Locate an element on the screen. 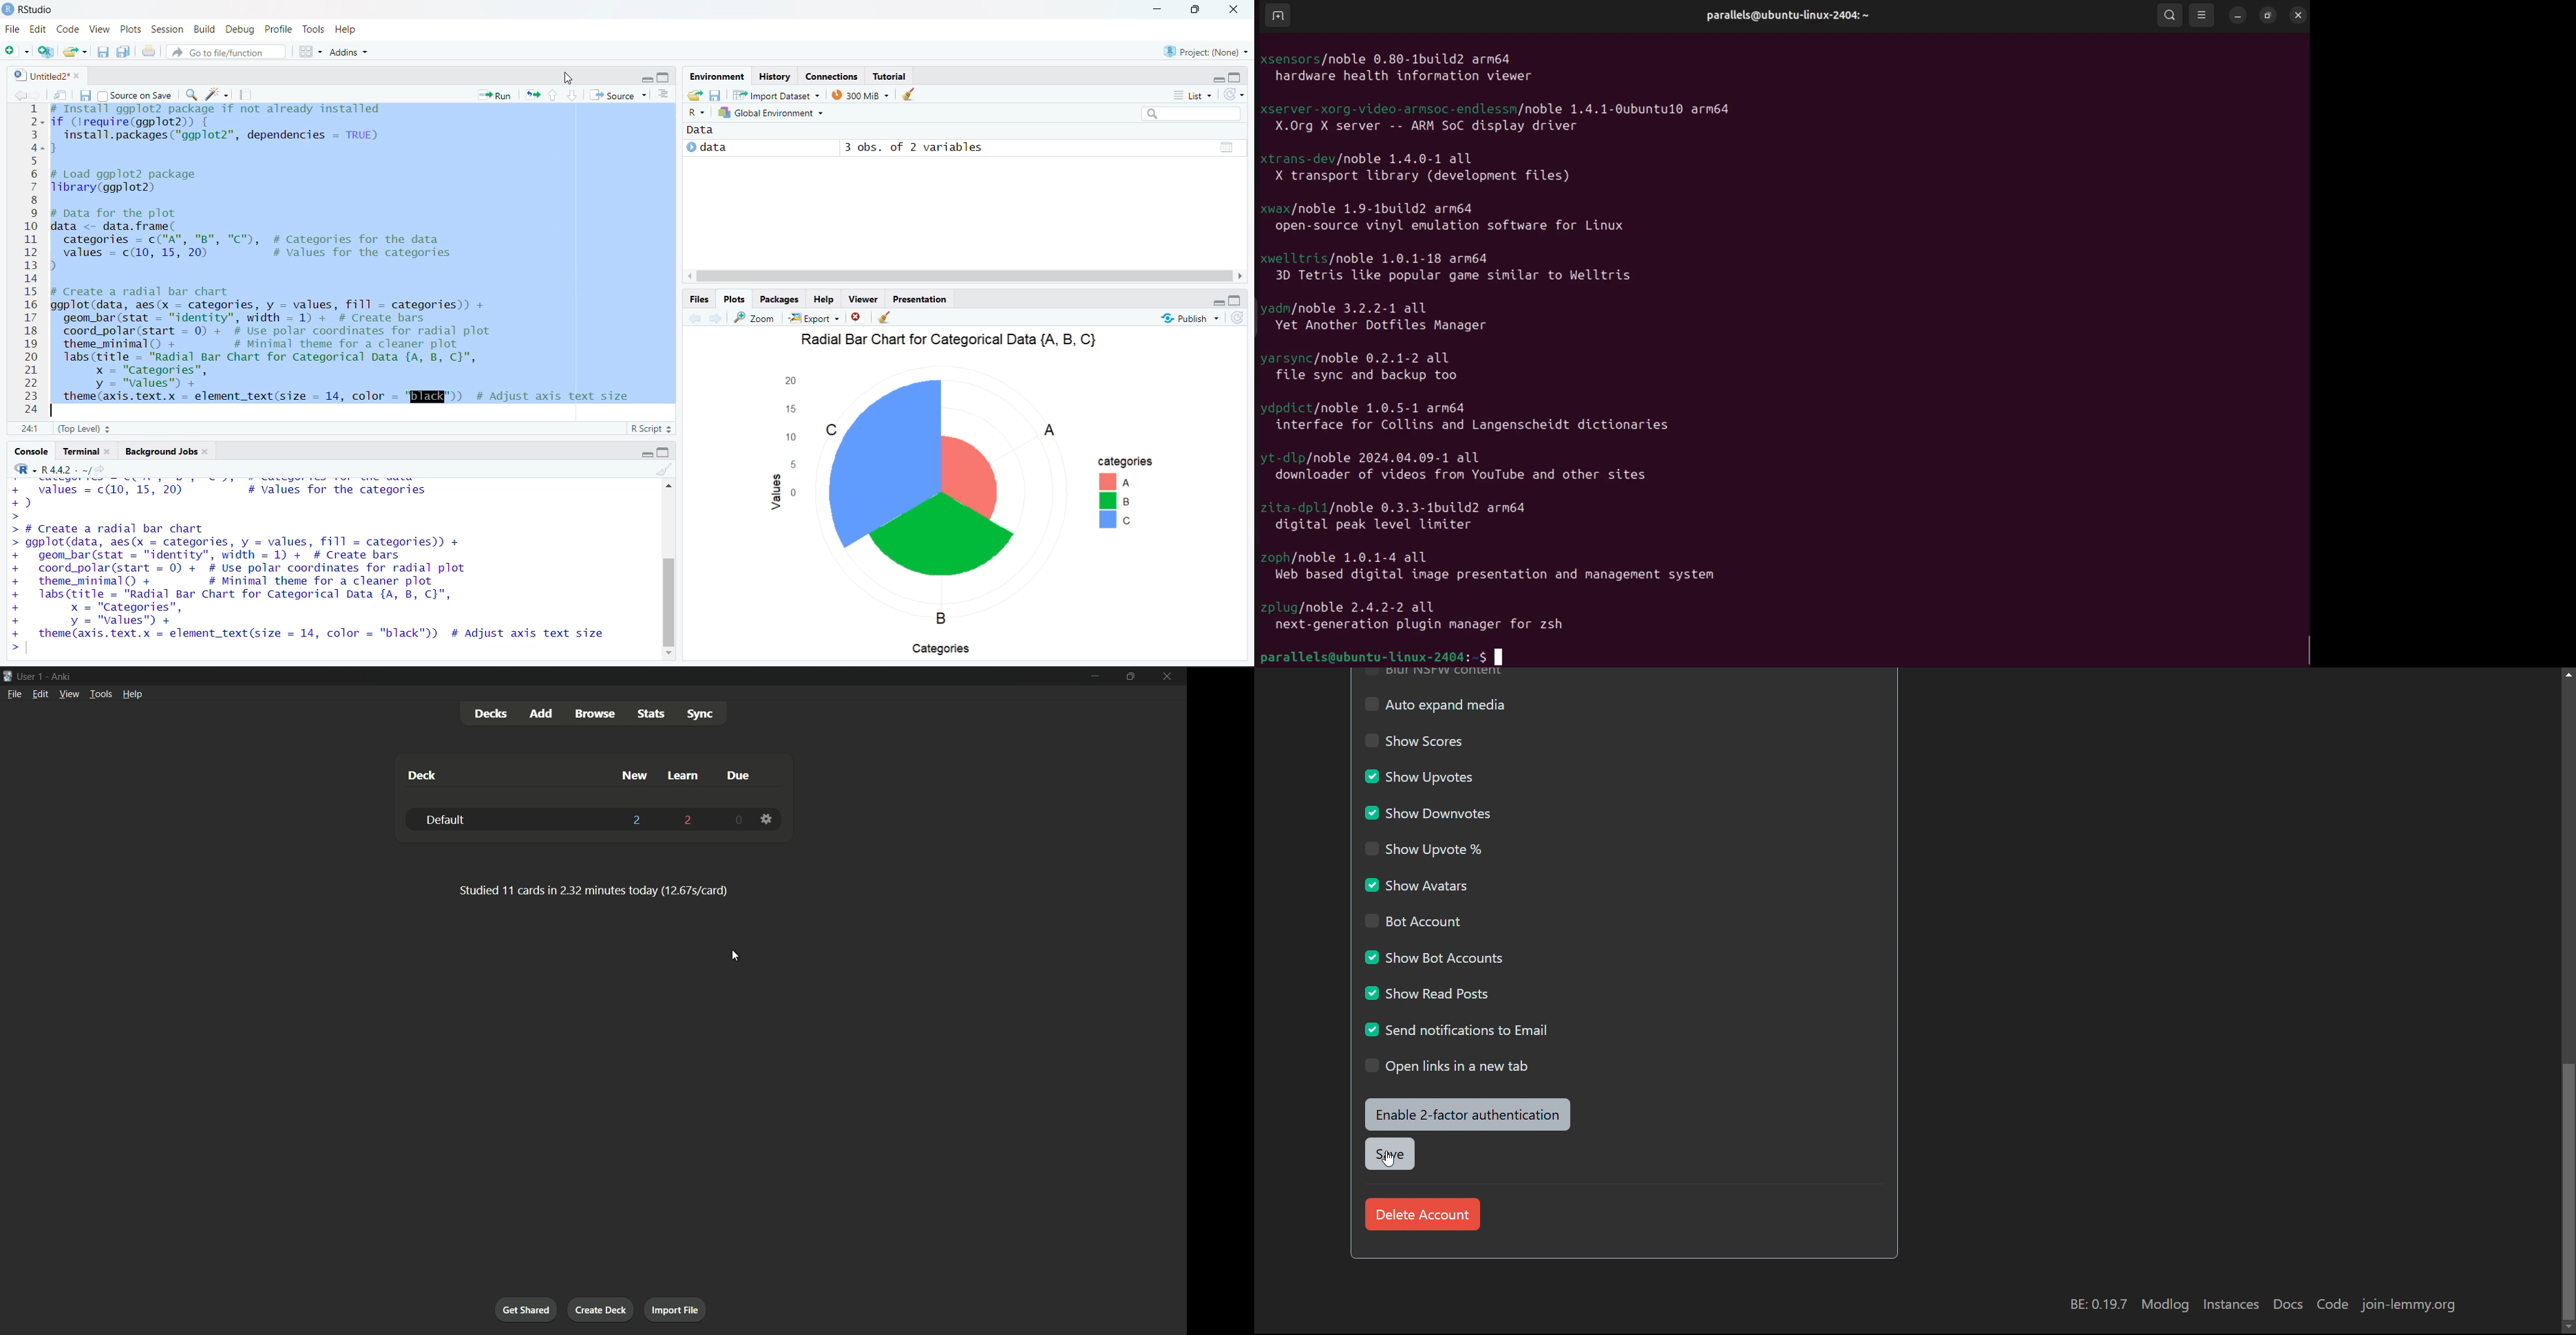 The image size is (2576, 1344). hide console is located at coordinates (665, 78).